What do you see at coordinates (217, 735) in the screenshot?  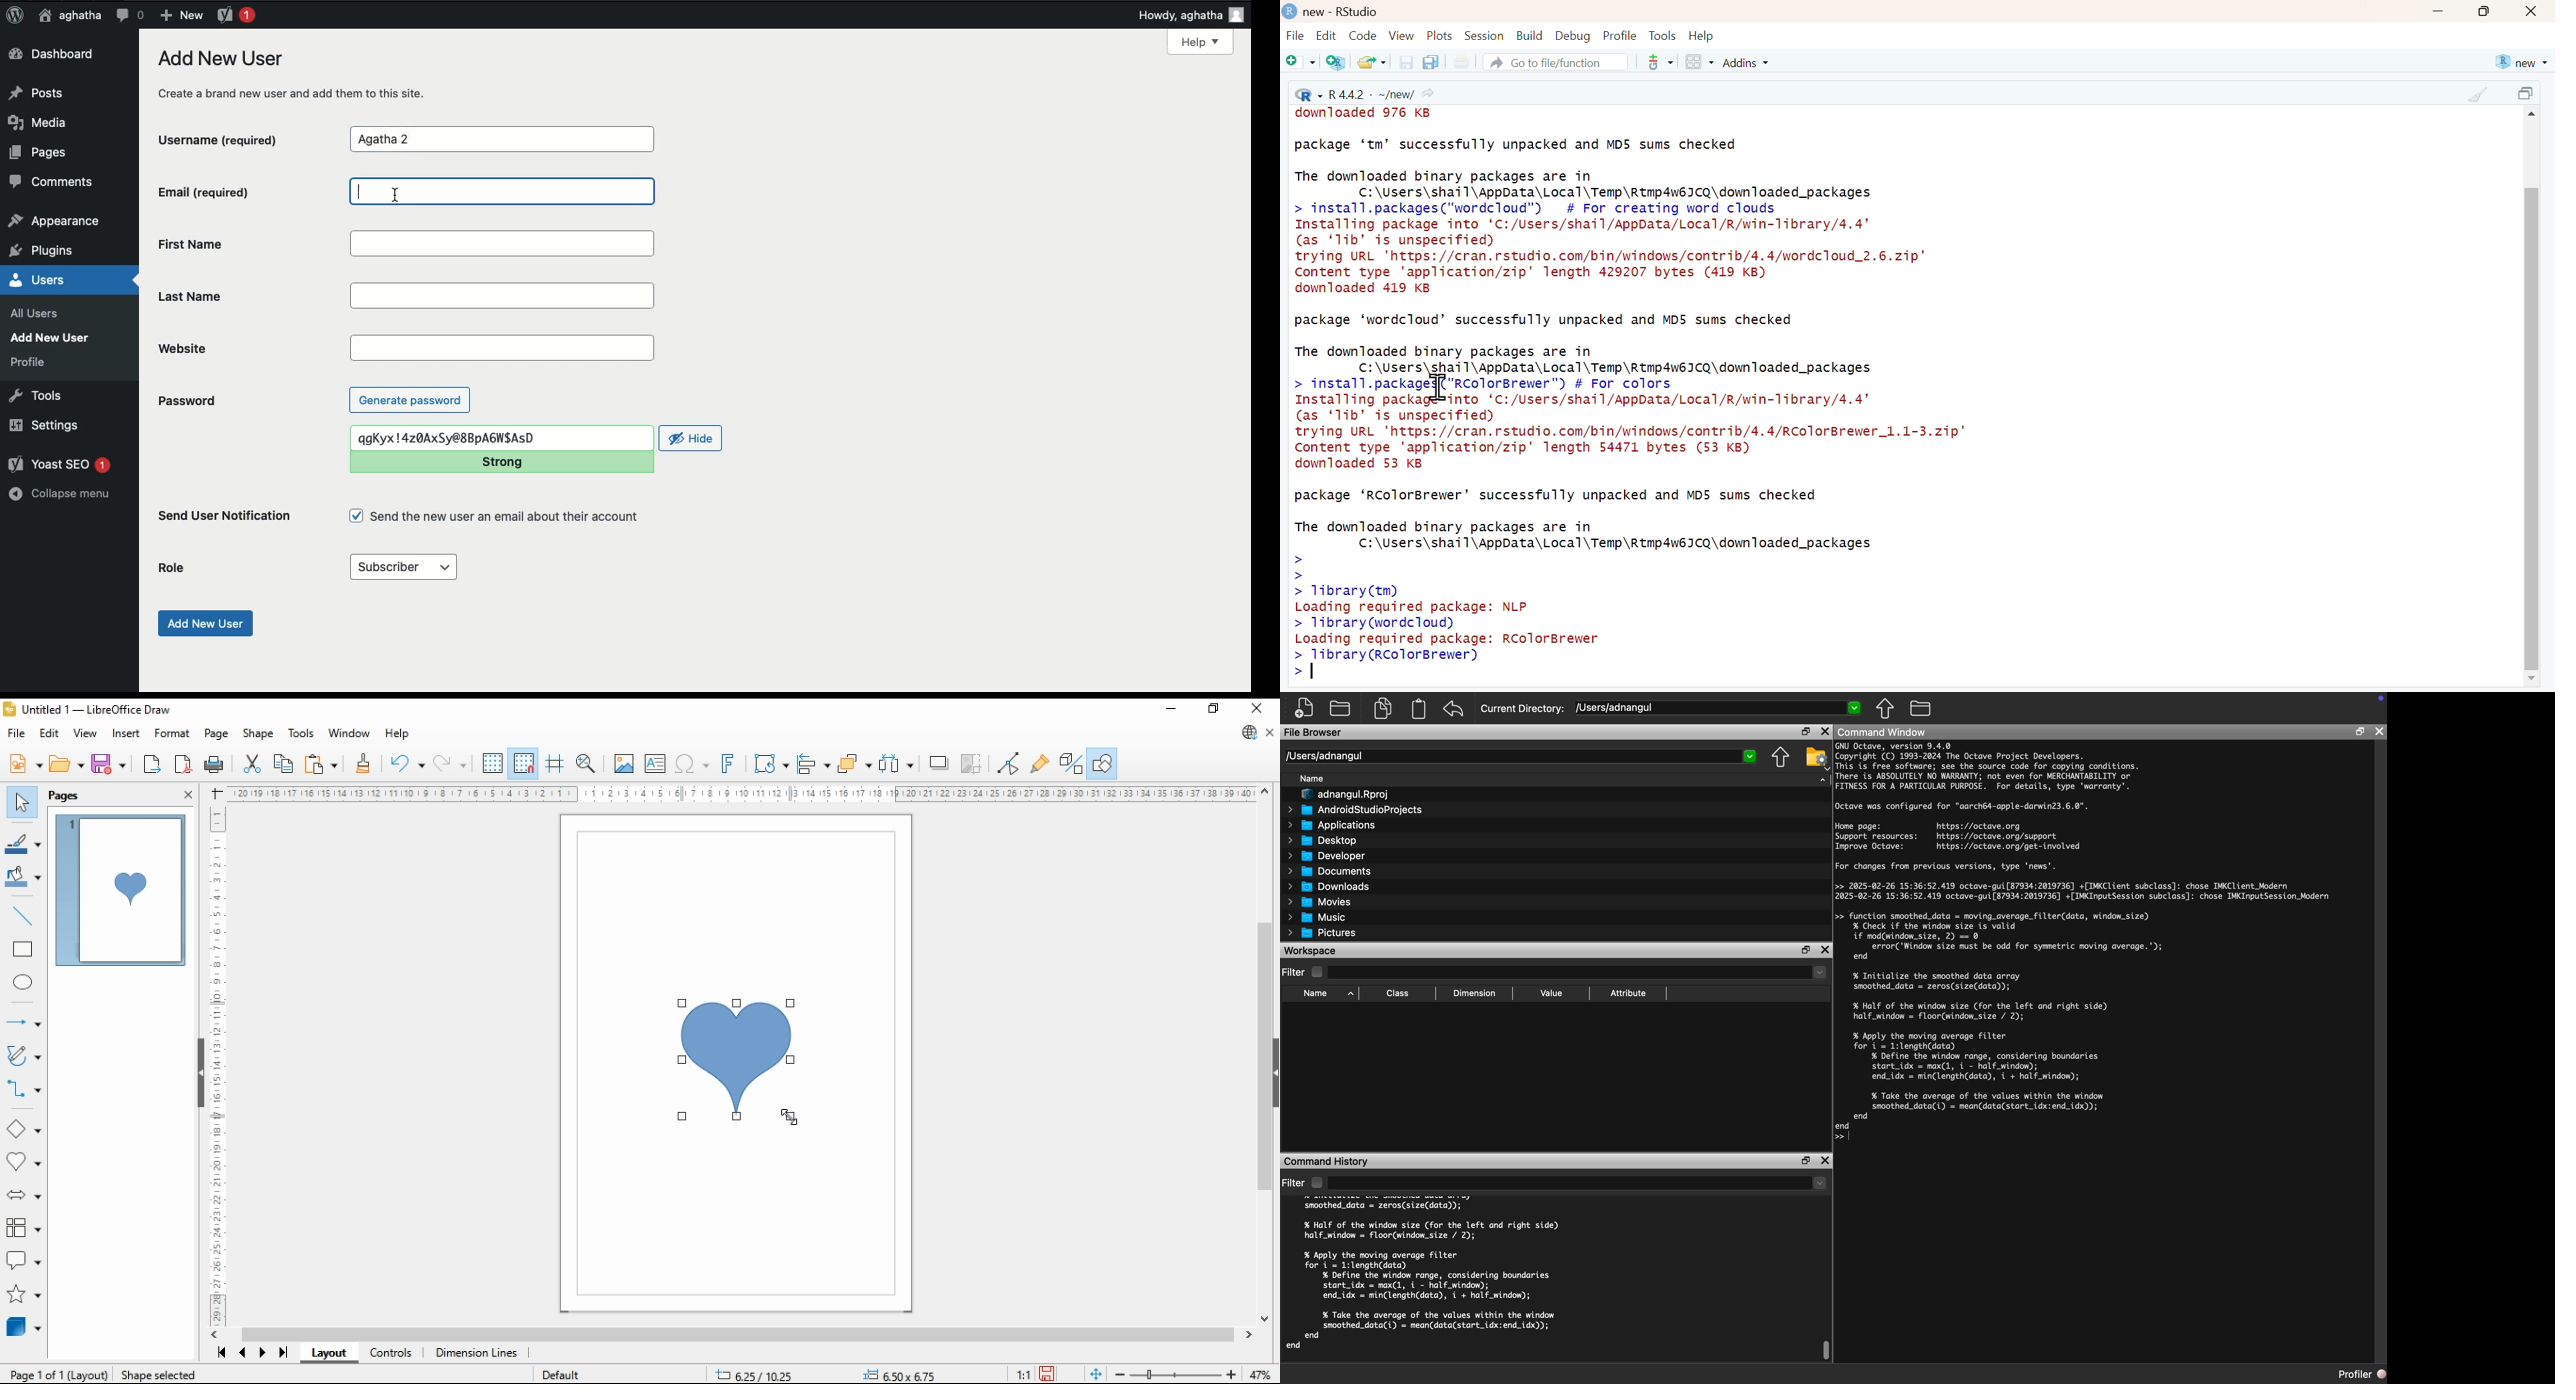 I see `page` at bounding box center [217, 735].